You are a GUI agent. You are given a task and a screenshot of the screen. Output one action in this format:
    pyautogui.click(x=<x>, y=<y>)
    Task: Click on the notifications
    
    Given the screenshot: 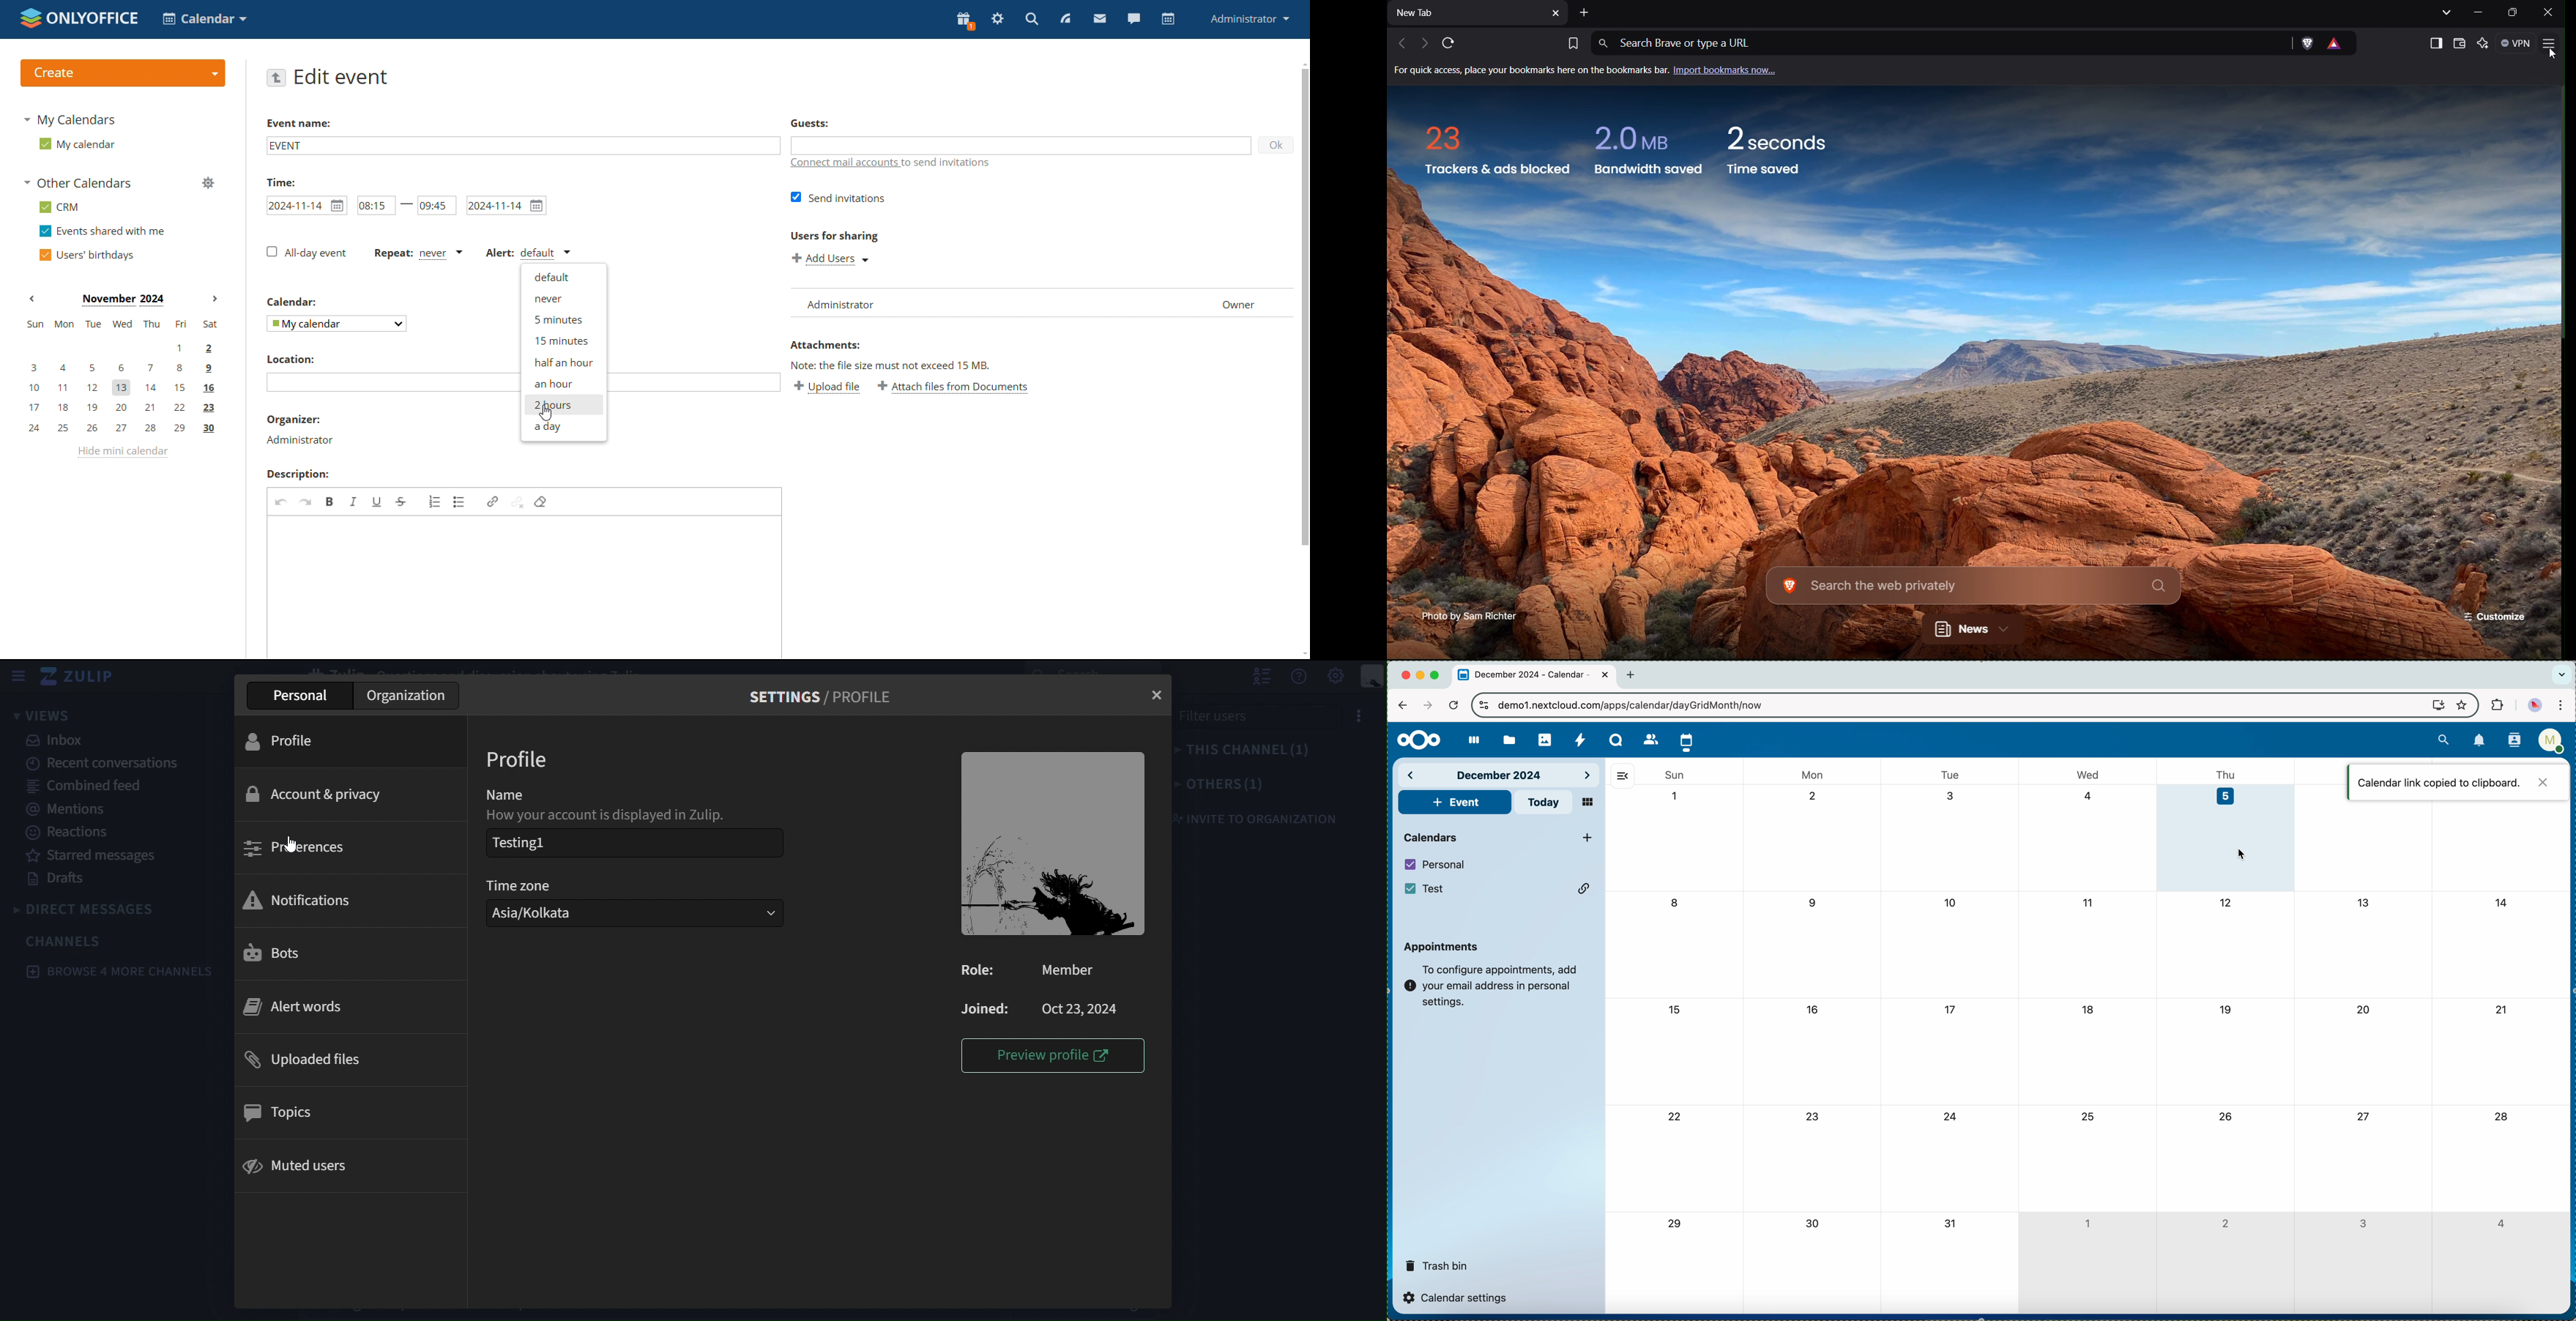 What is the action you would take?
    pyautogui.click(x=2480, y=741)
    